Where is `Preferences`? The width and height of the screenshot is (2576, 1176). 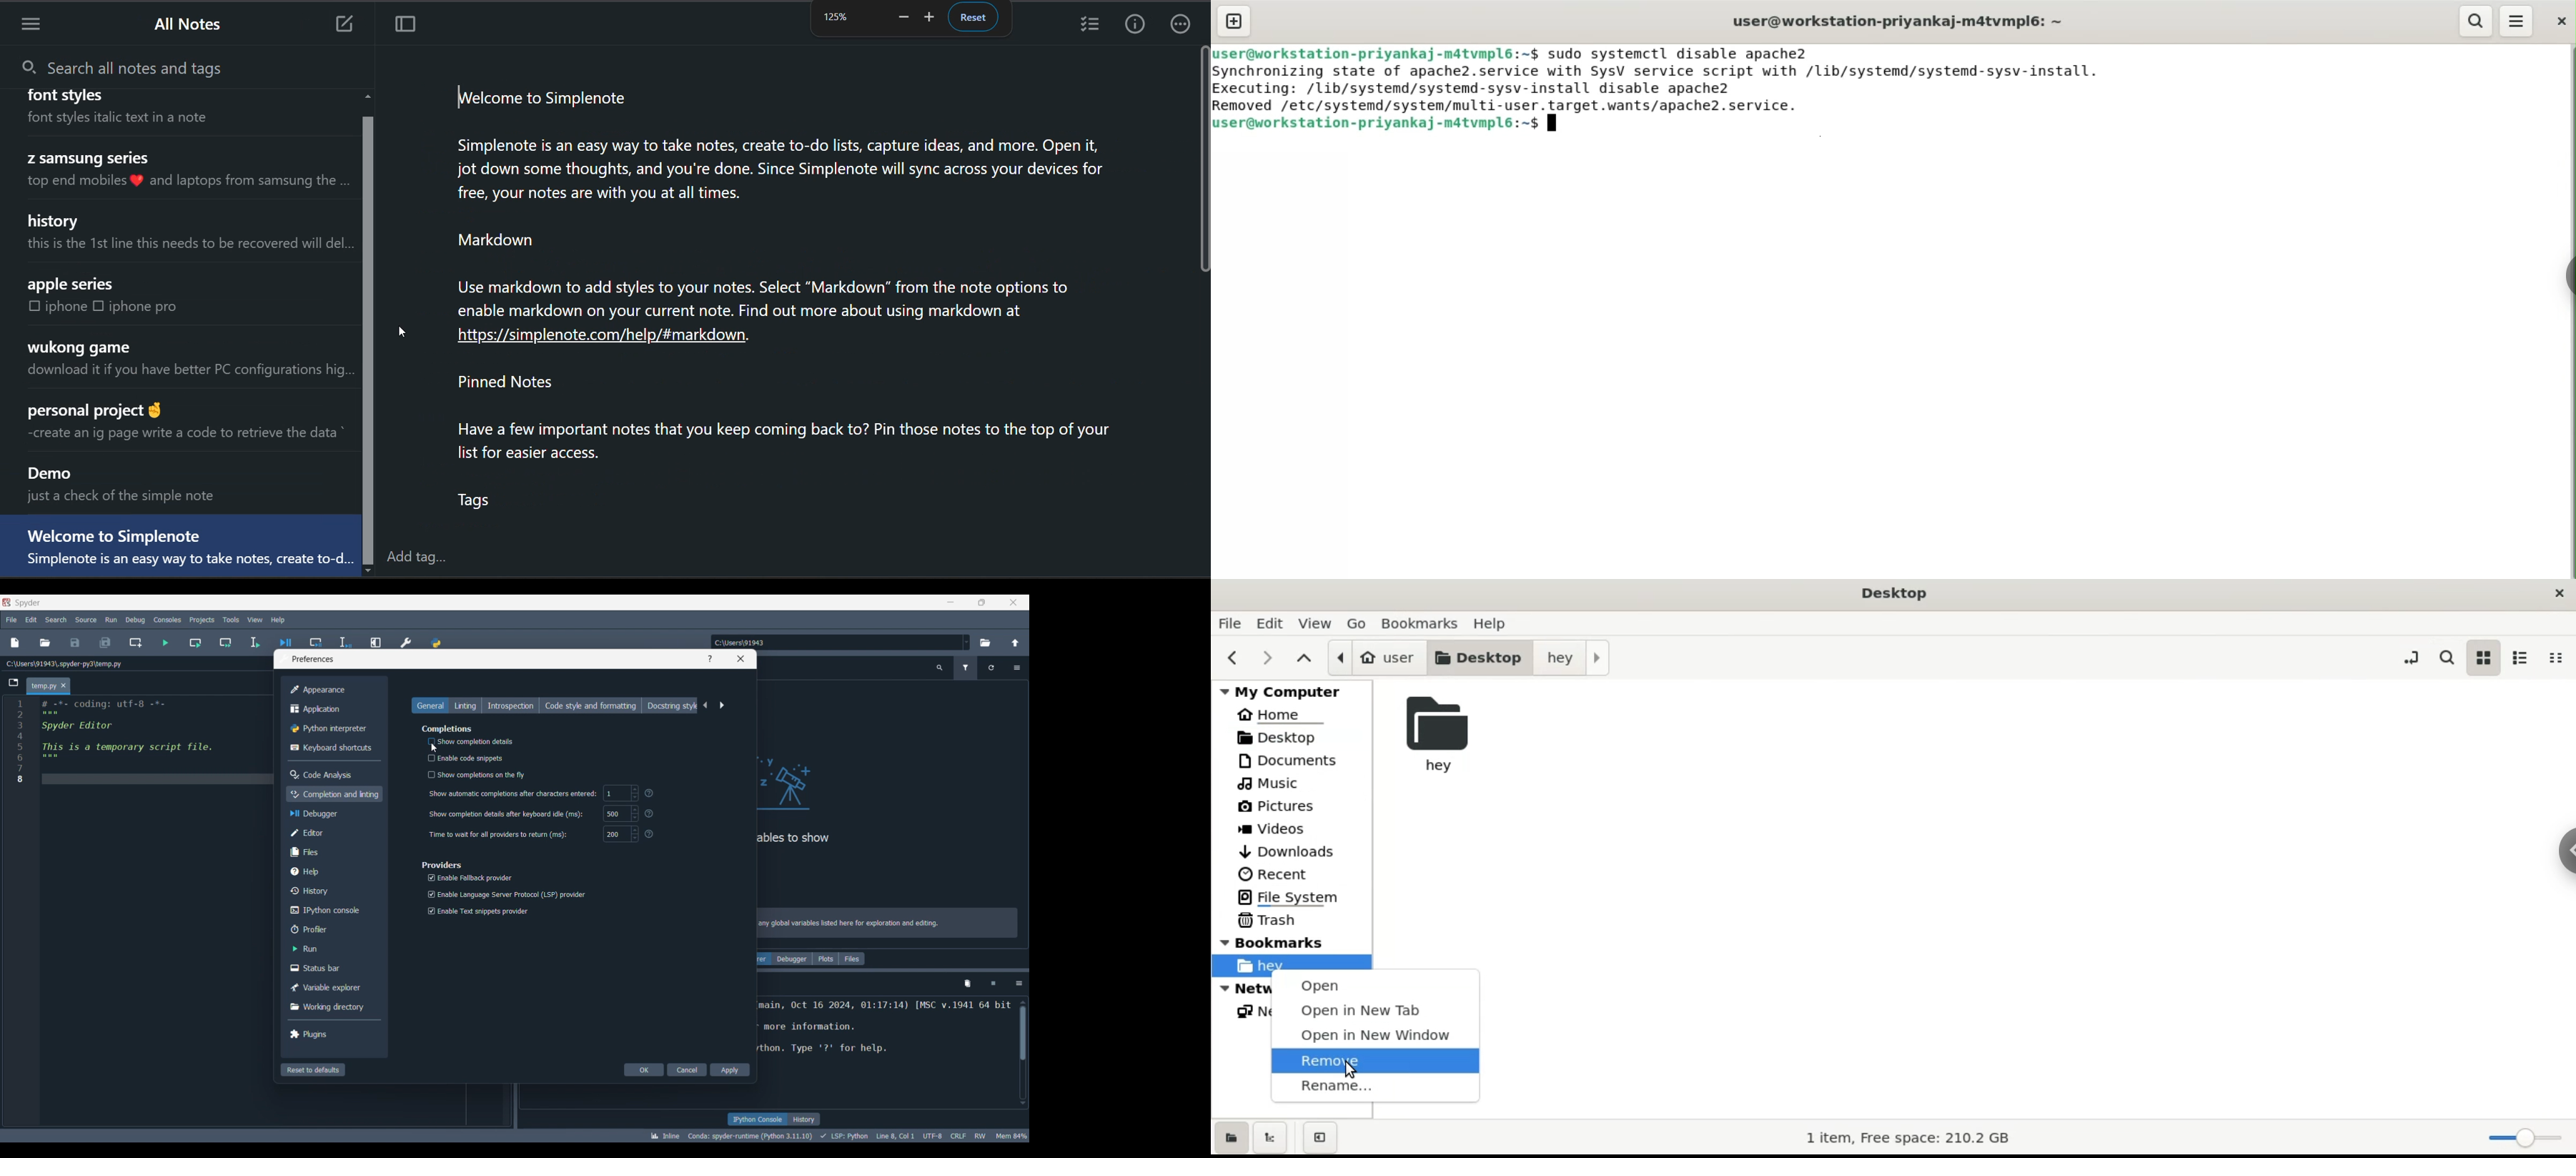
Preferences is located at coordinates (406, 640).